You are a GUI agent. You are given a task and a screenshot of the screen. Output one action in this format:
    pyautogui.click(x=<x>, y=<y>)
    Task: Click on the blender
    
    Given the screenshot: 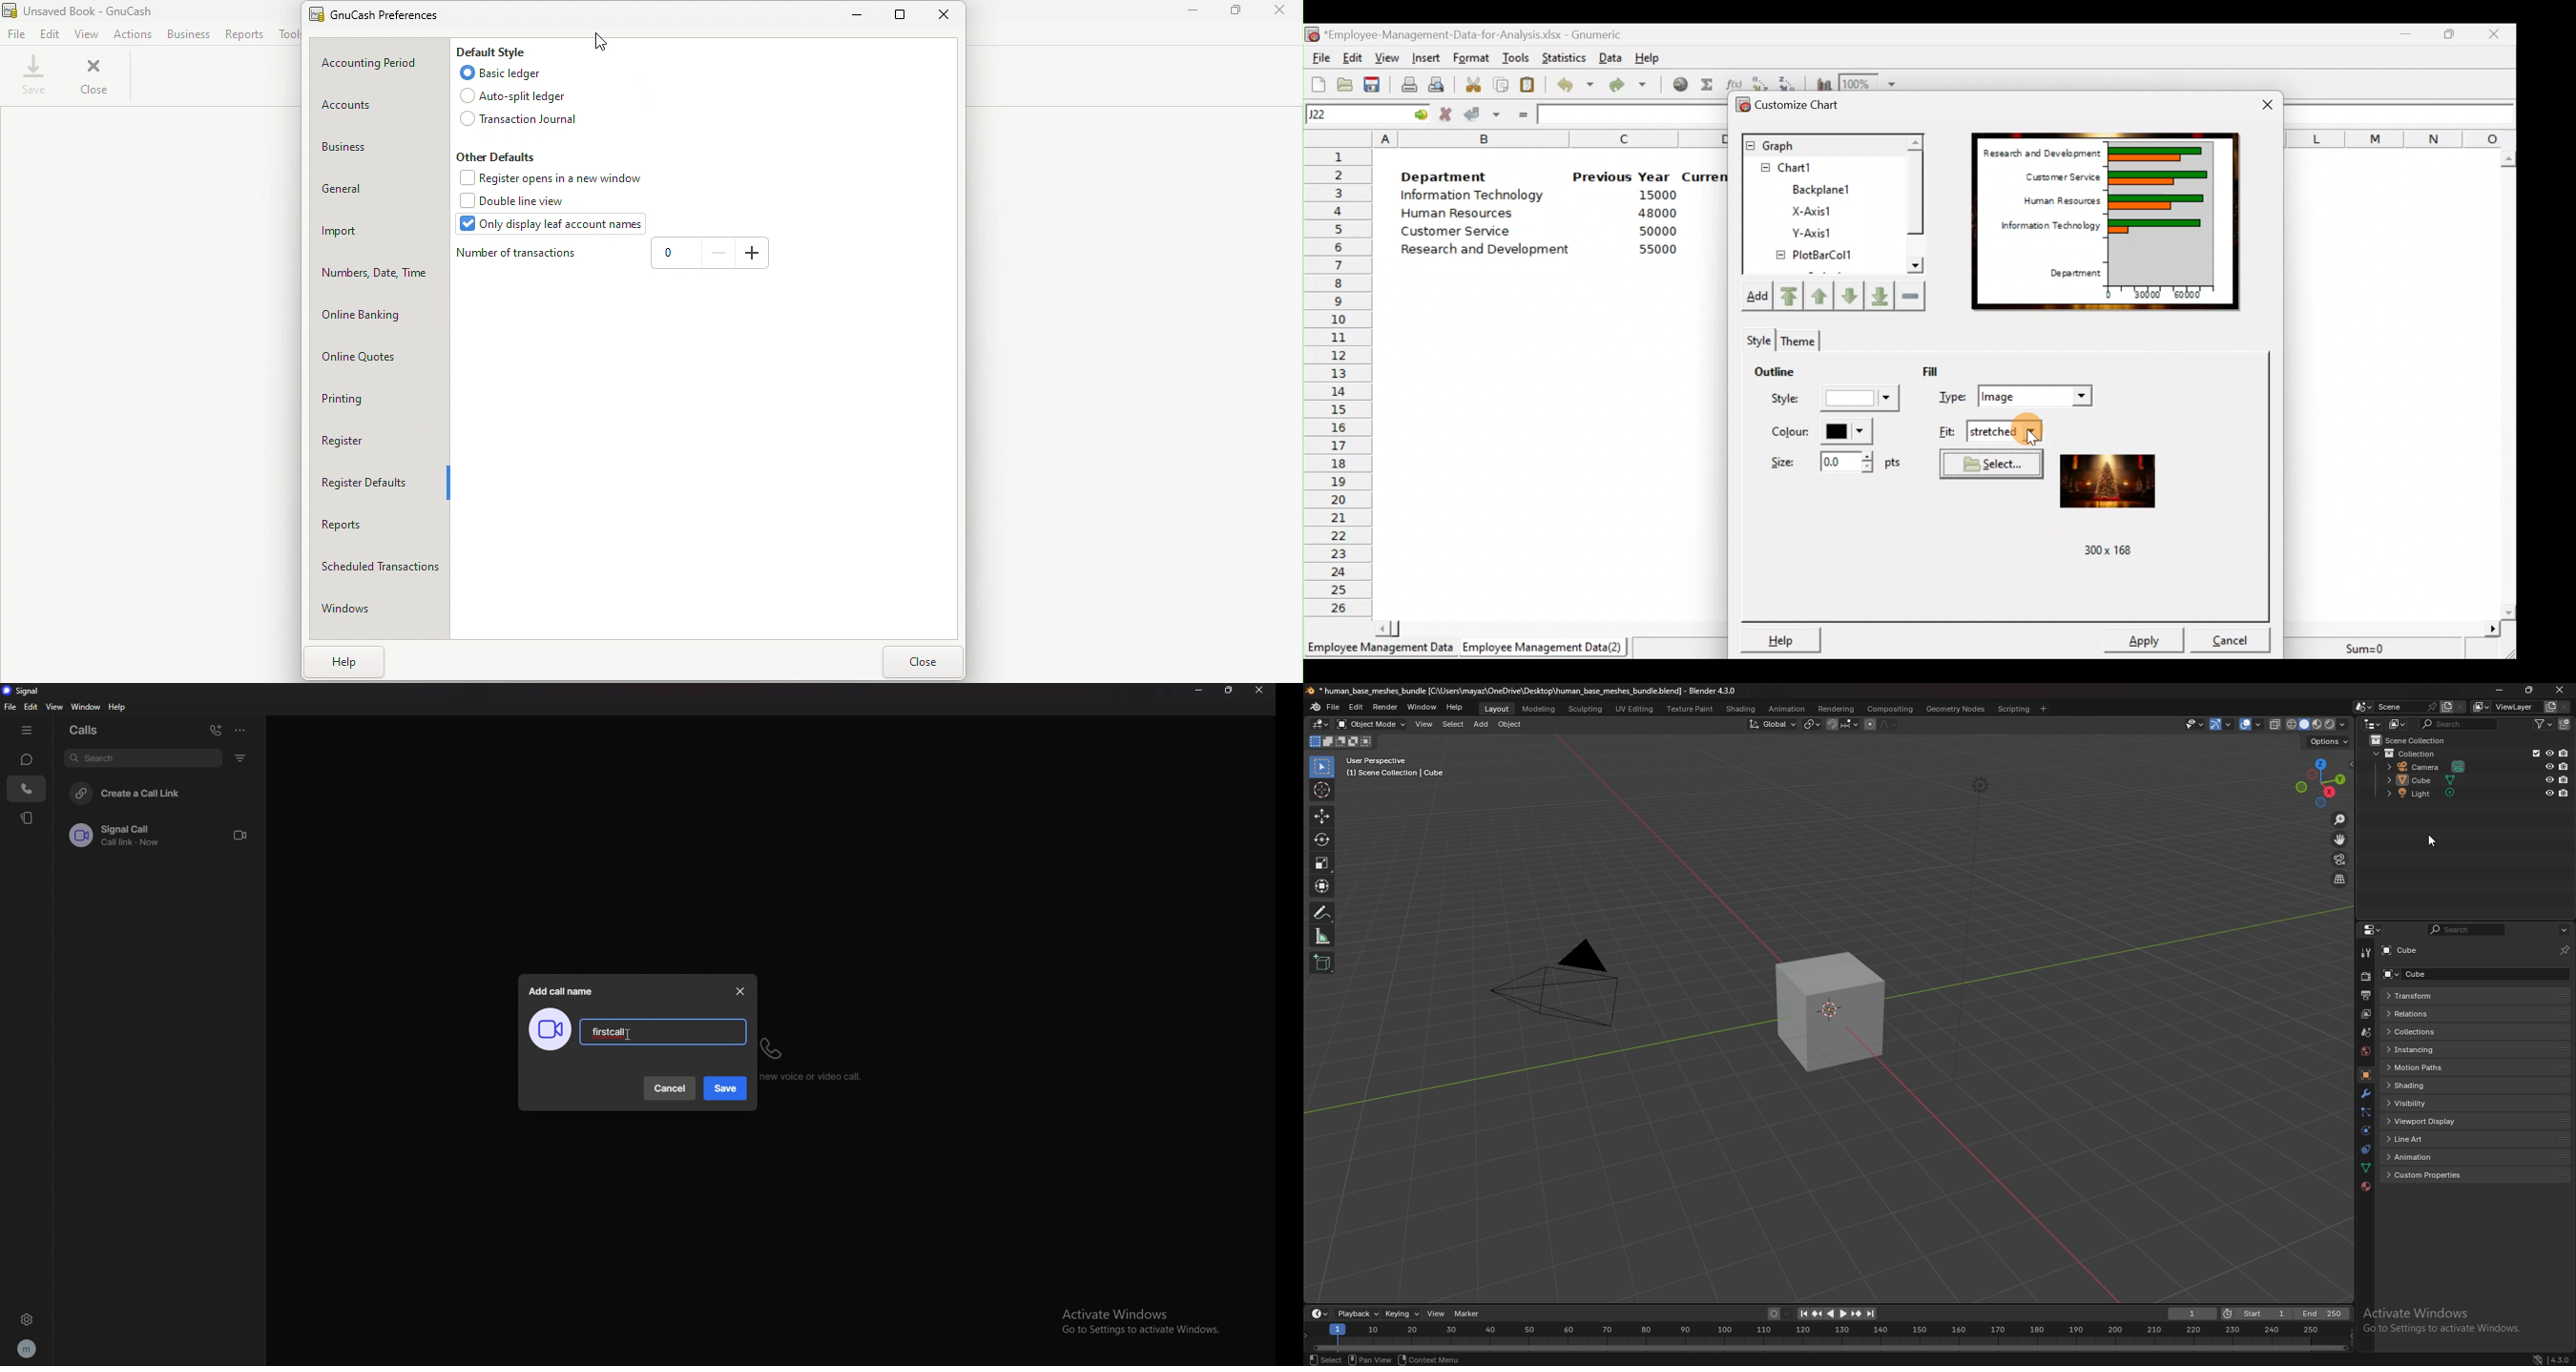 What is the action you would take?
    pyautogui.click(x=1317, y=707)
    